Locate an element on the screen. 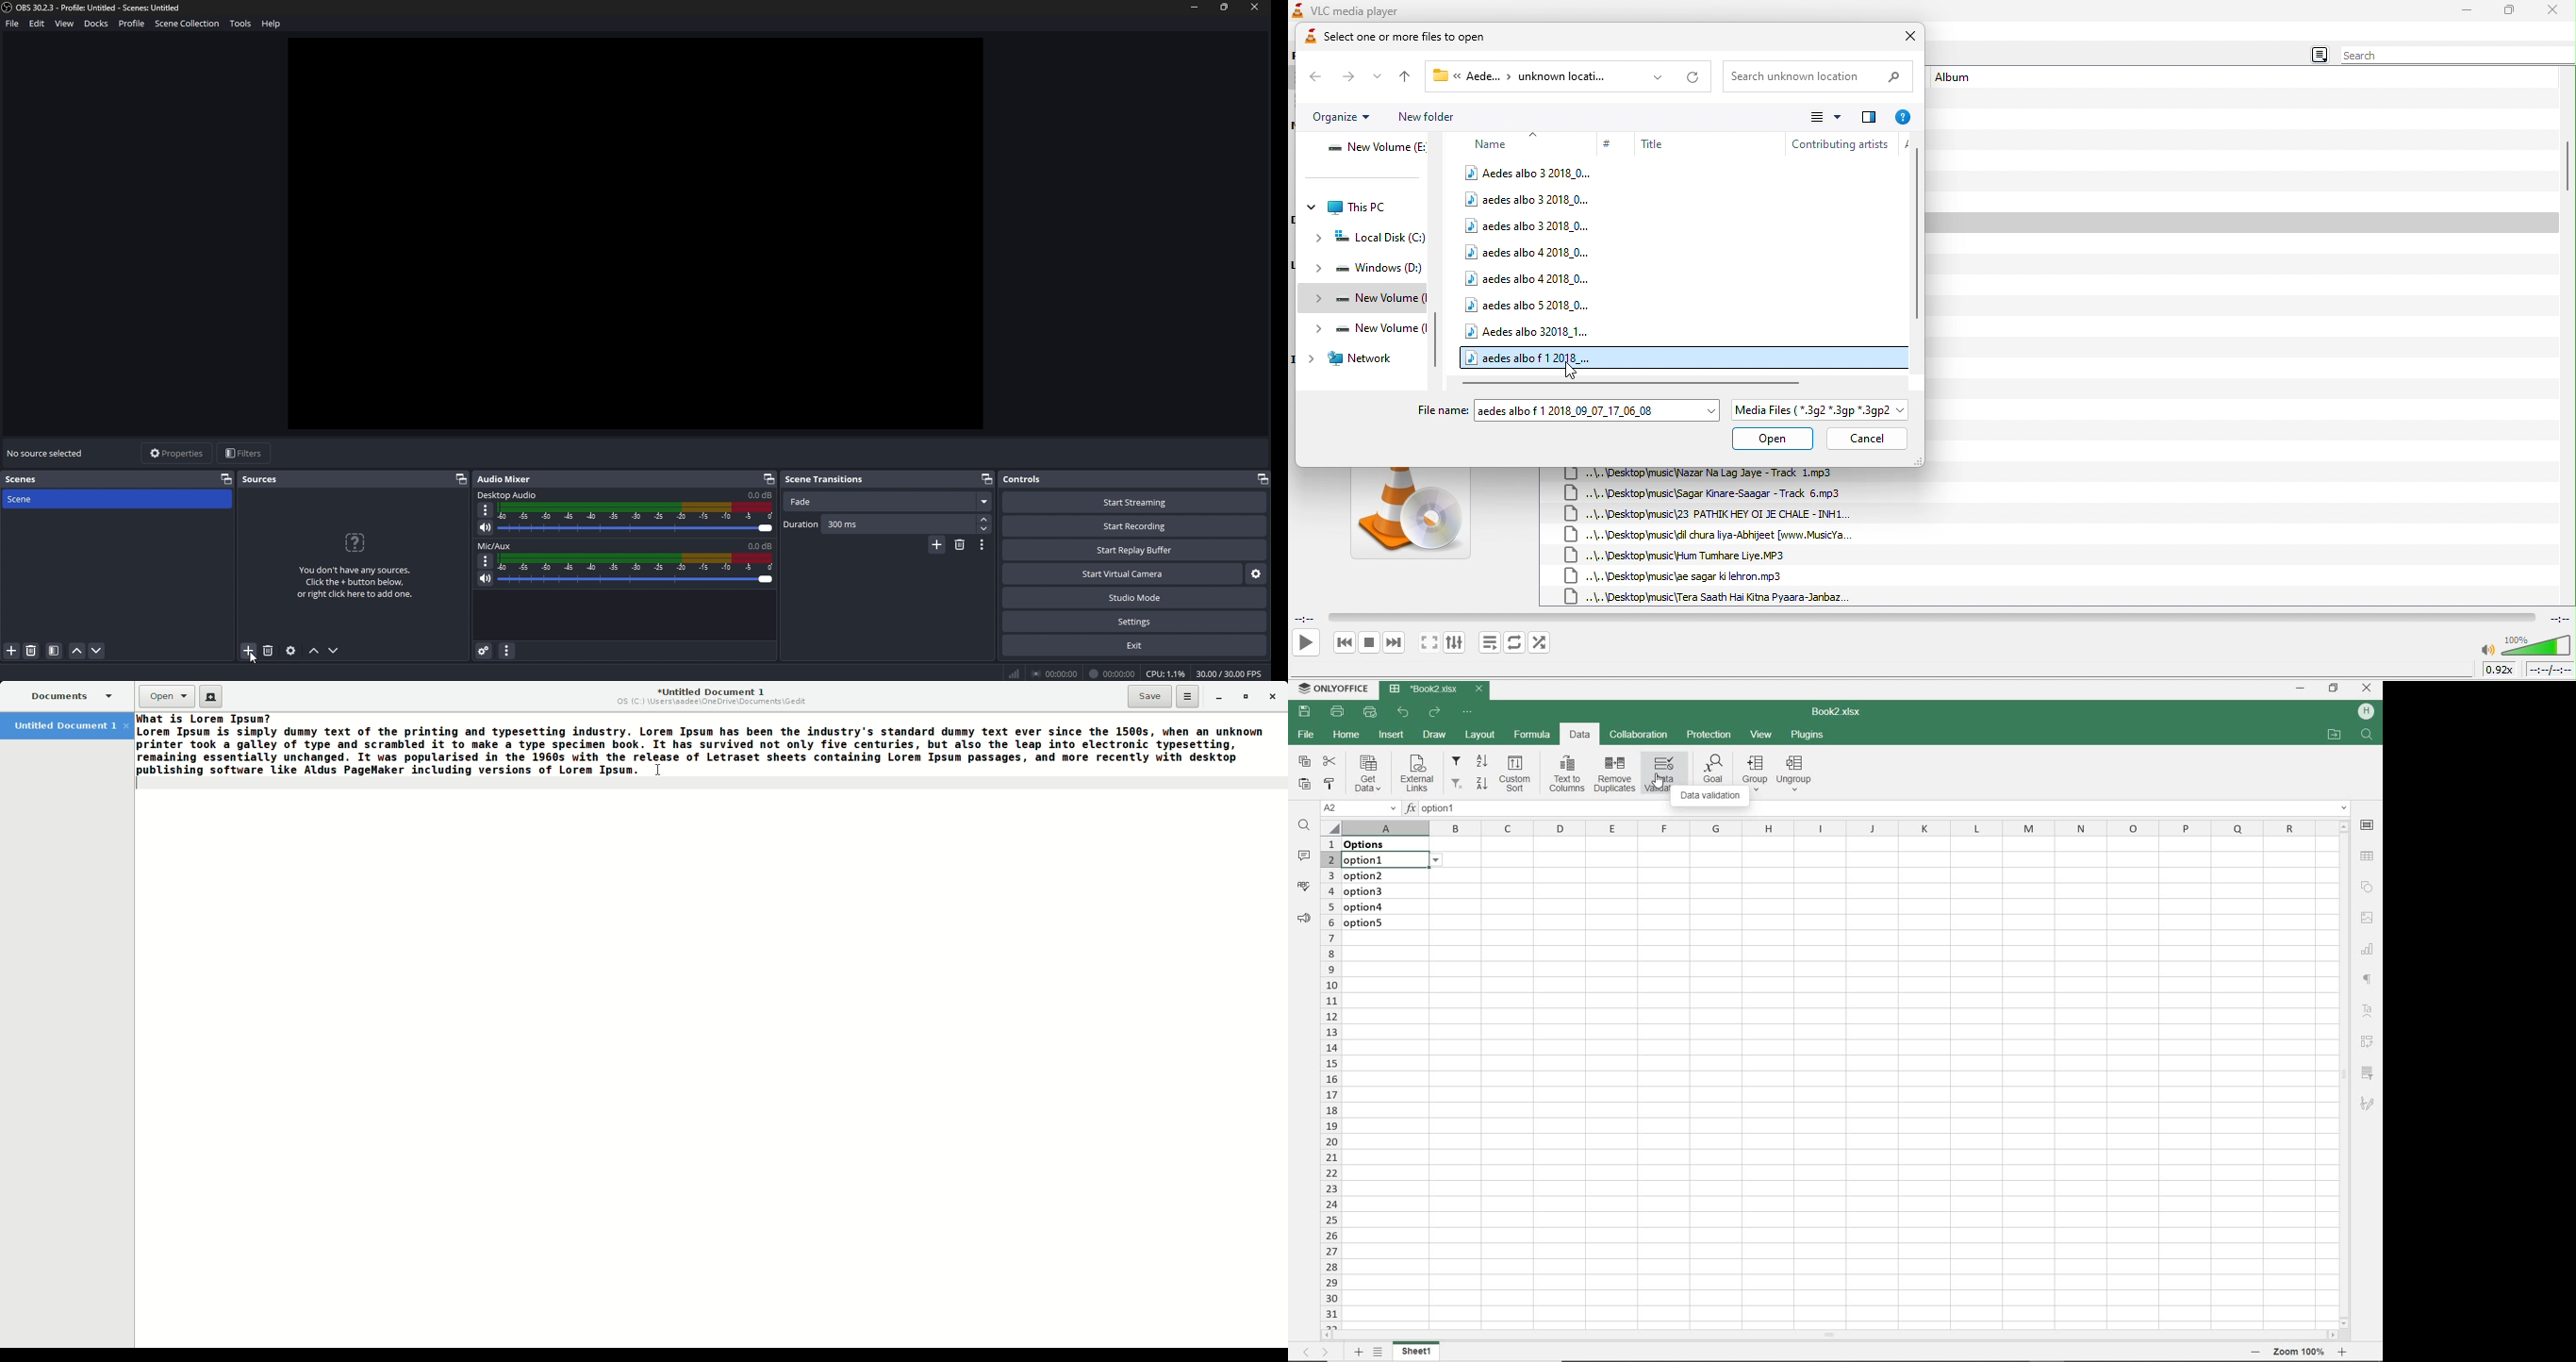 Image resolution: width=2576 pixels, height=1372 pixels. change your view is located at coordinates (1869, 115).